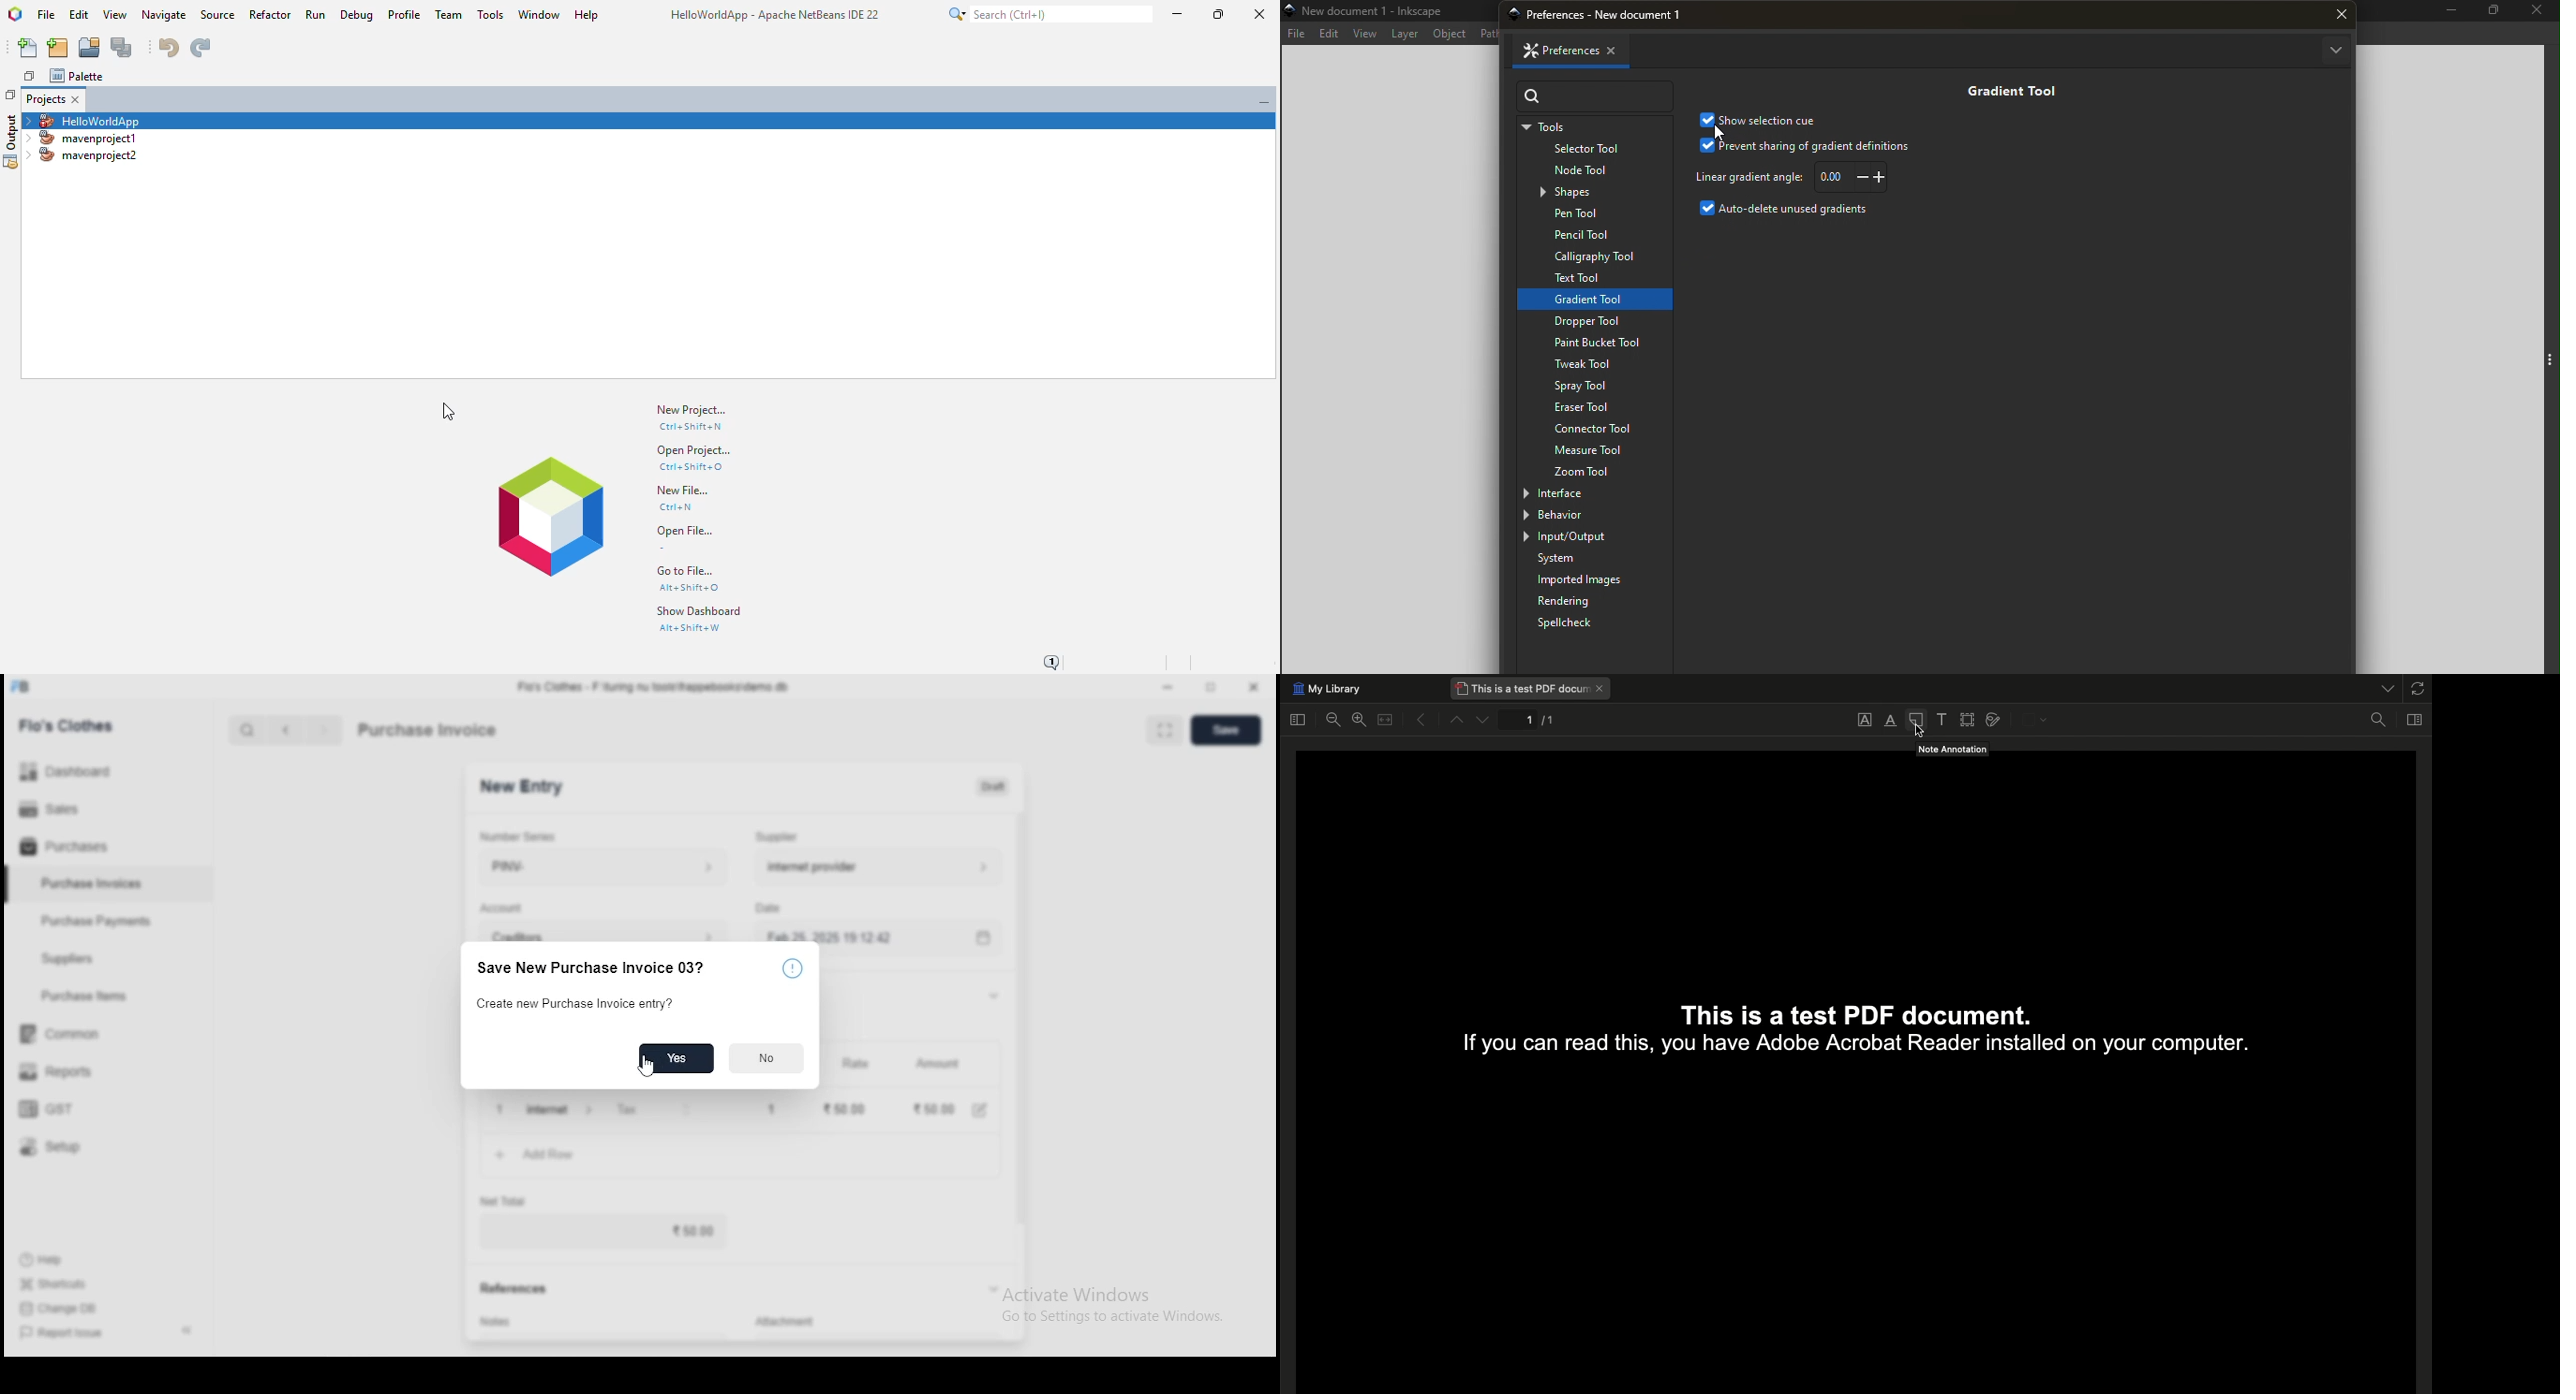 The height and width of the screenshot is (1400, 2576). What do you see at coordinates (29, 75) in the screenshot?
I see `restore window group` at bounding box center [29, 75].